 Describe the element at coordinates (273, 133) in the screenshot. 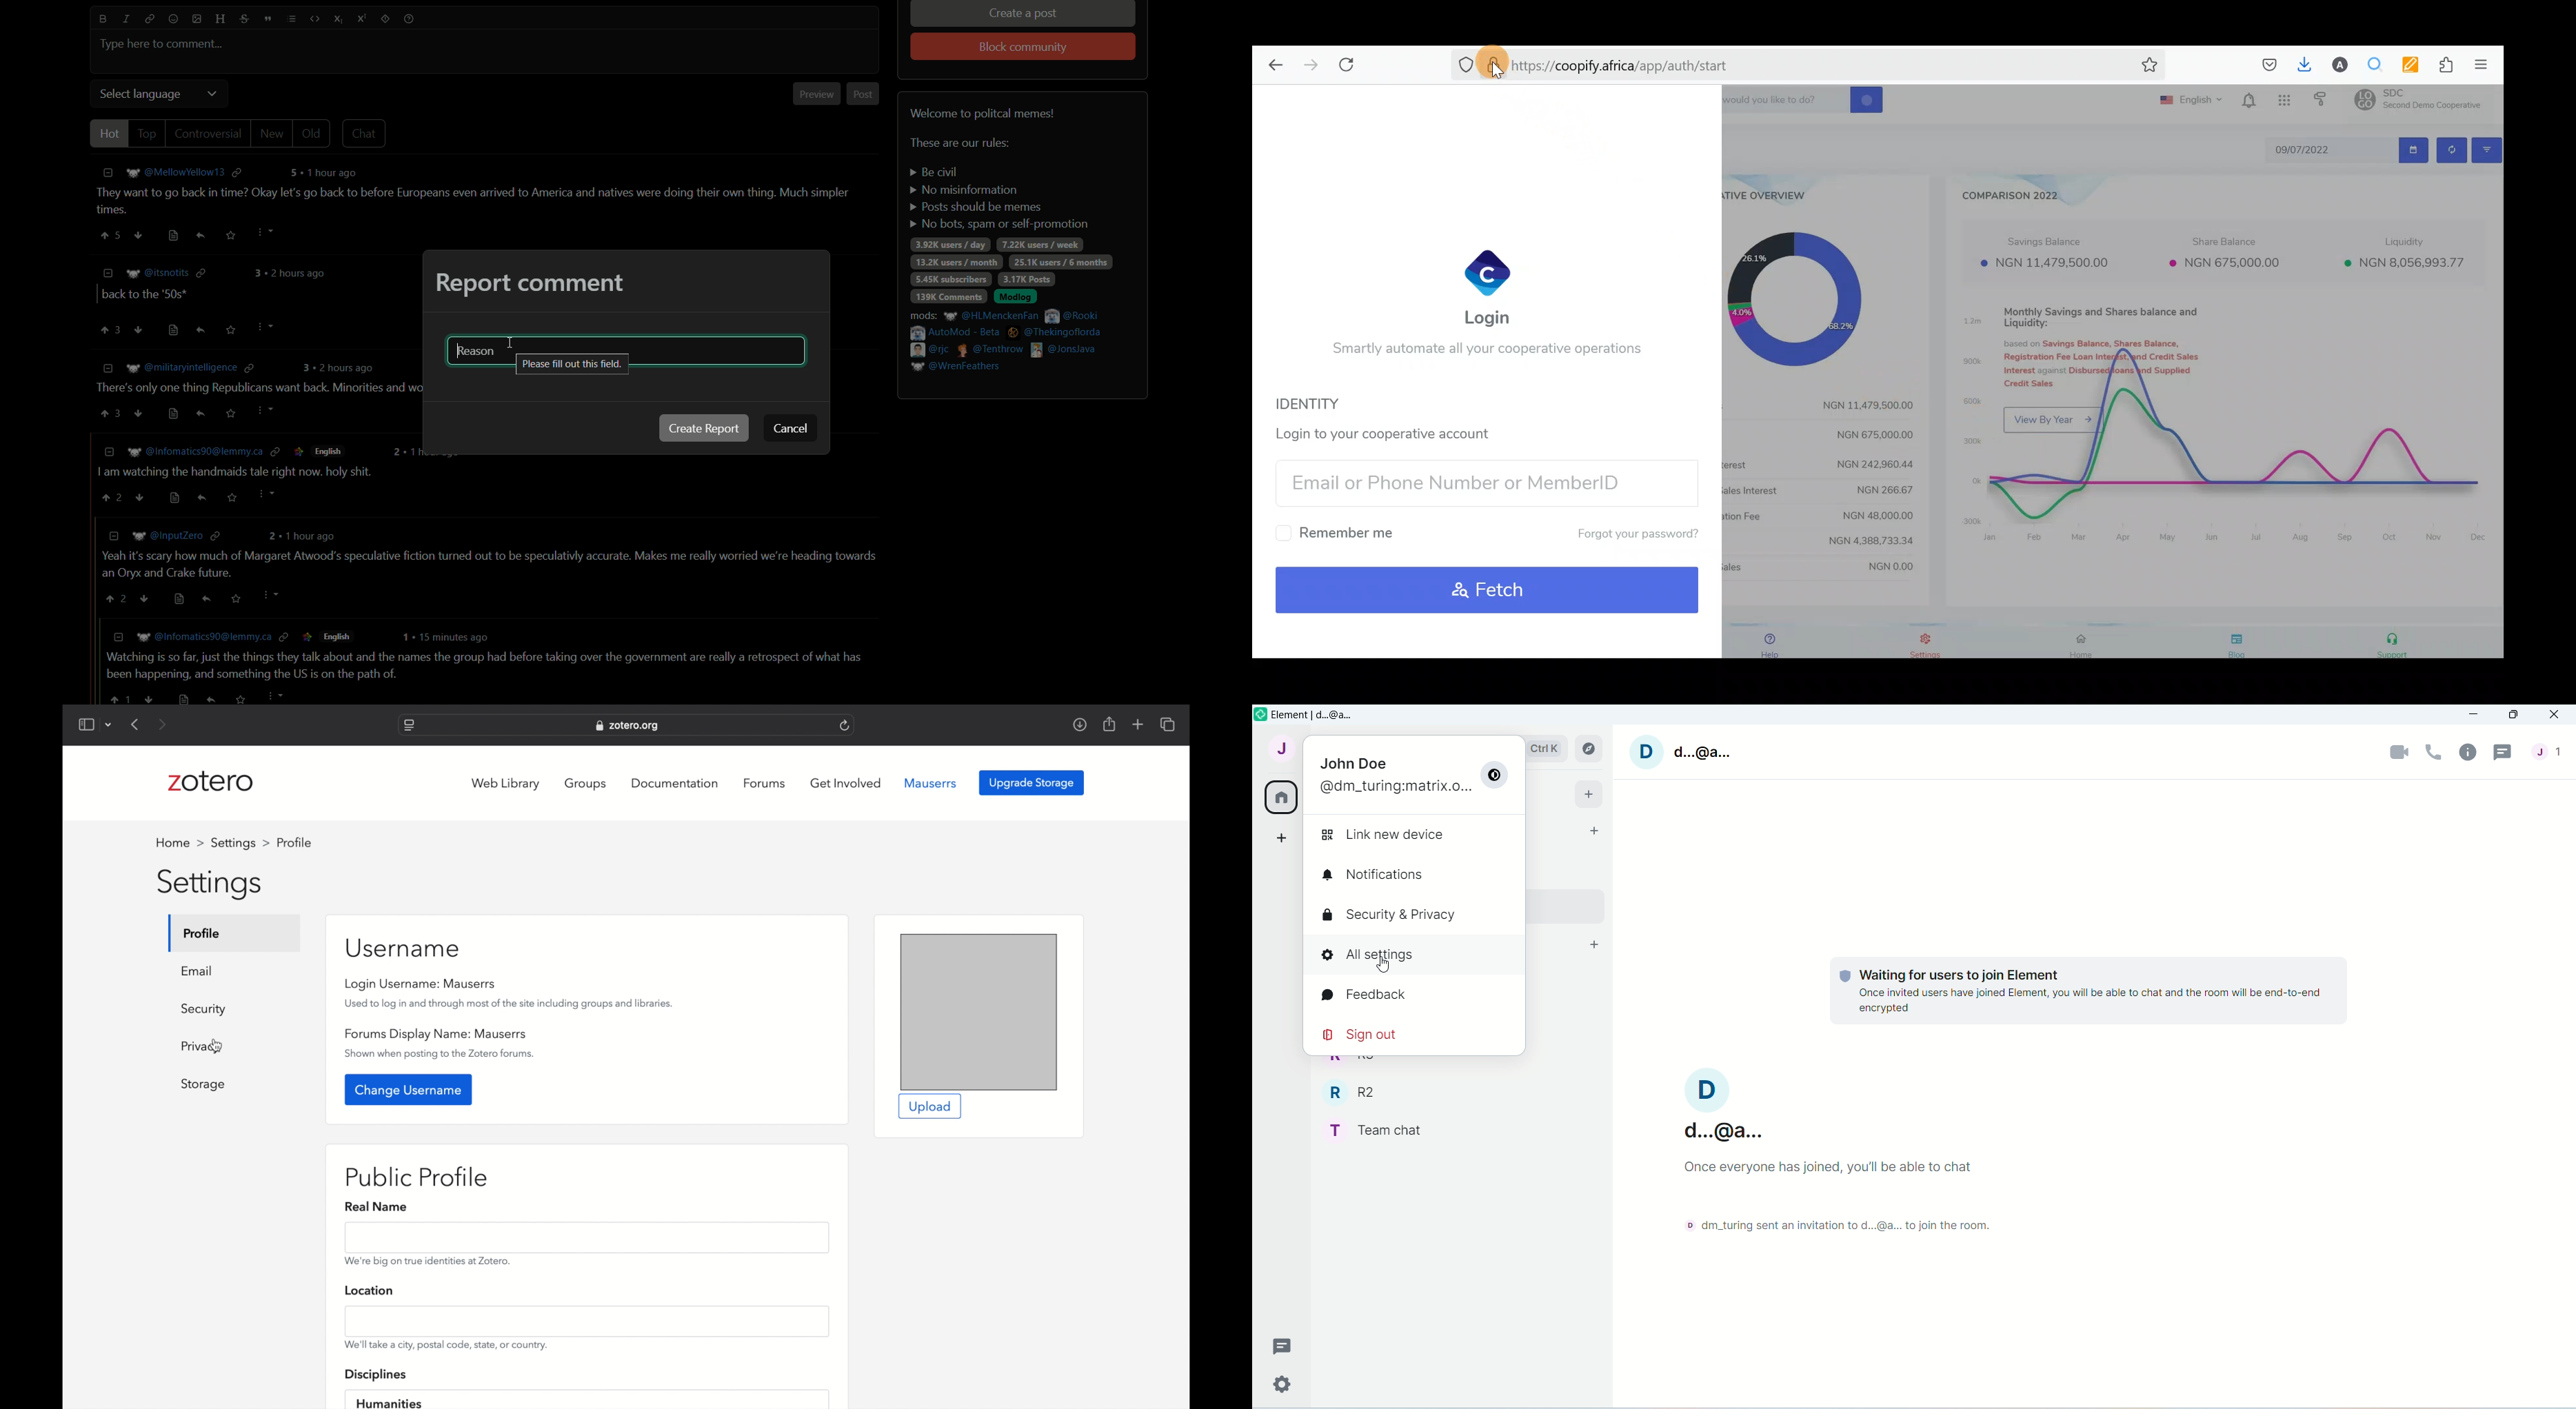

I see `new` at that location.